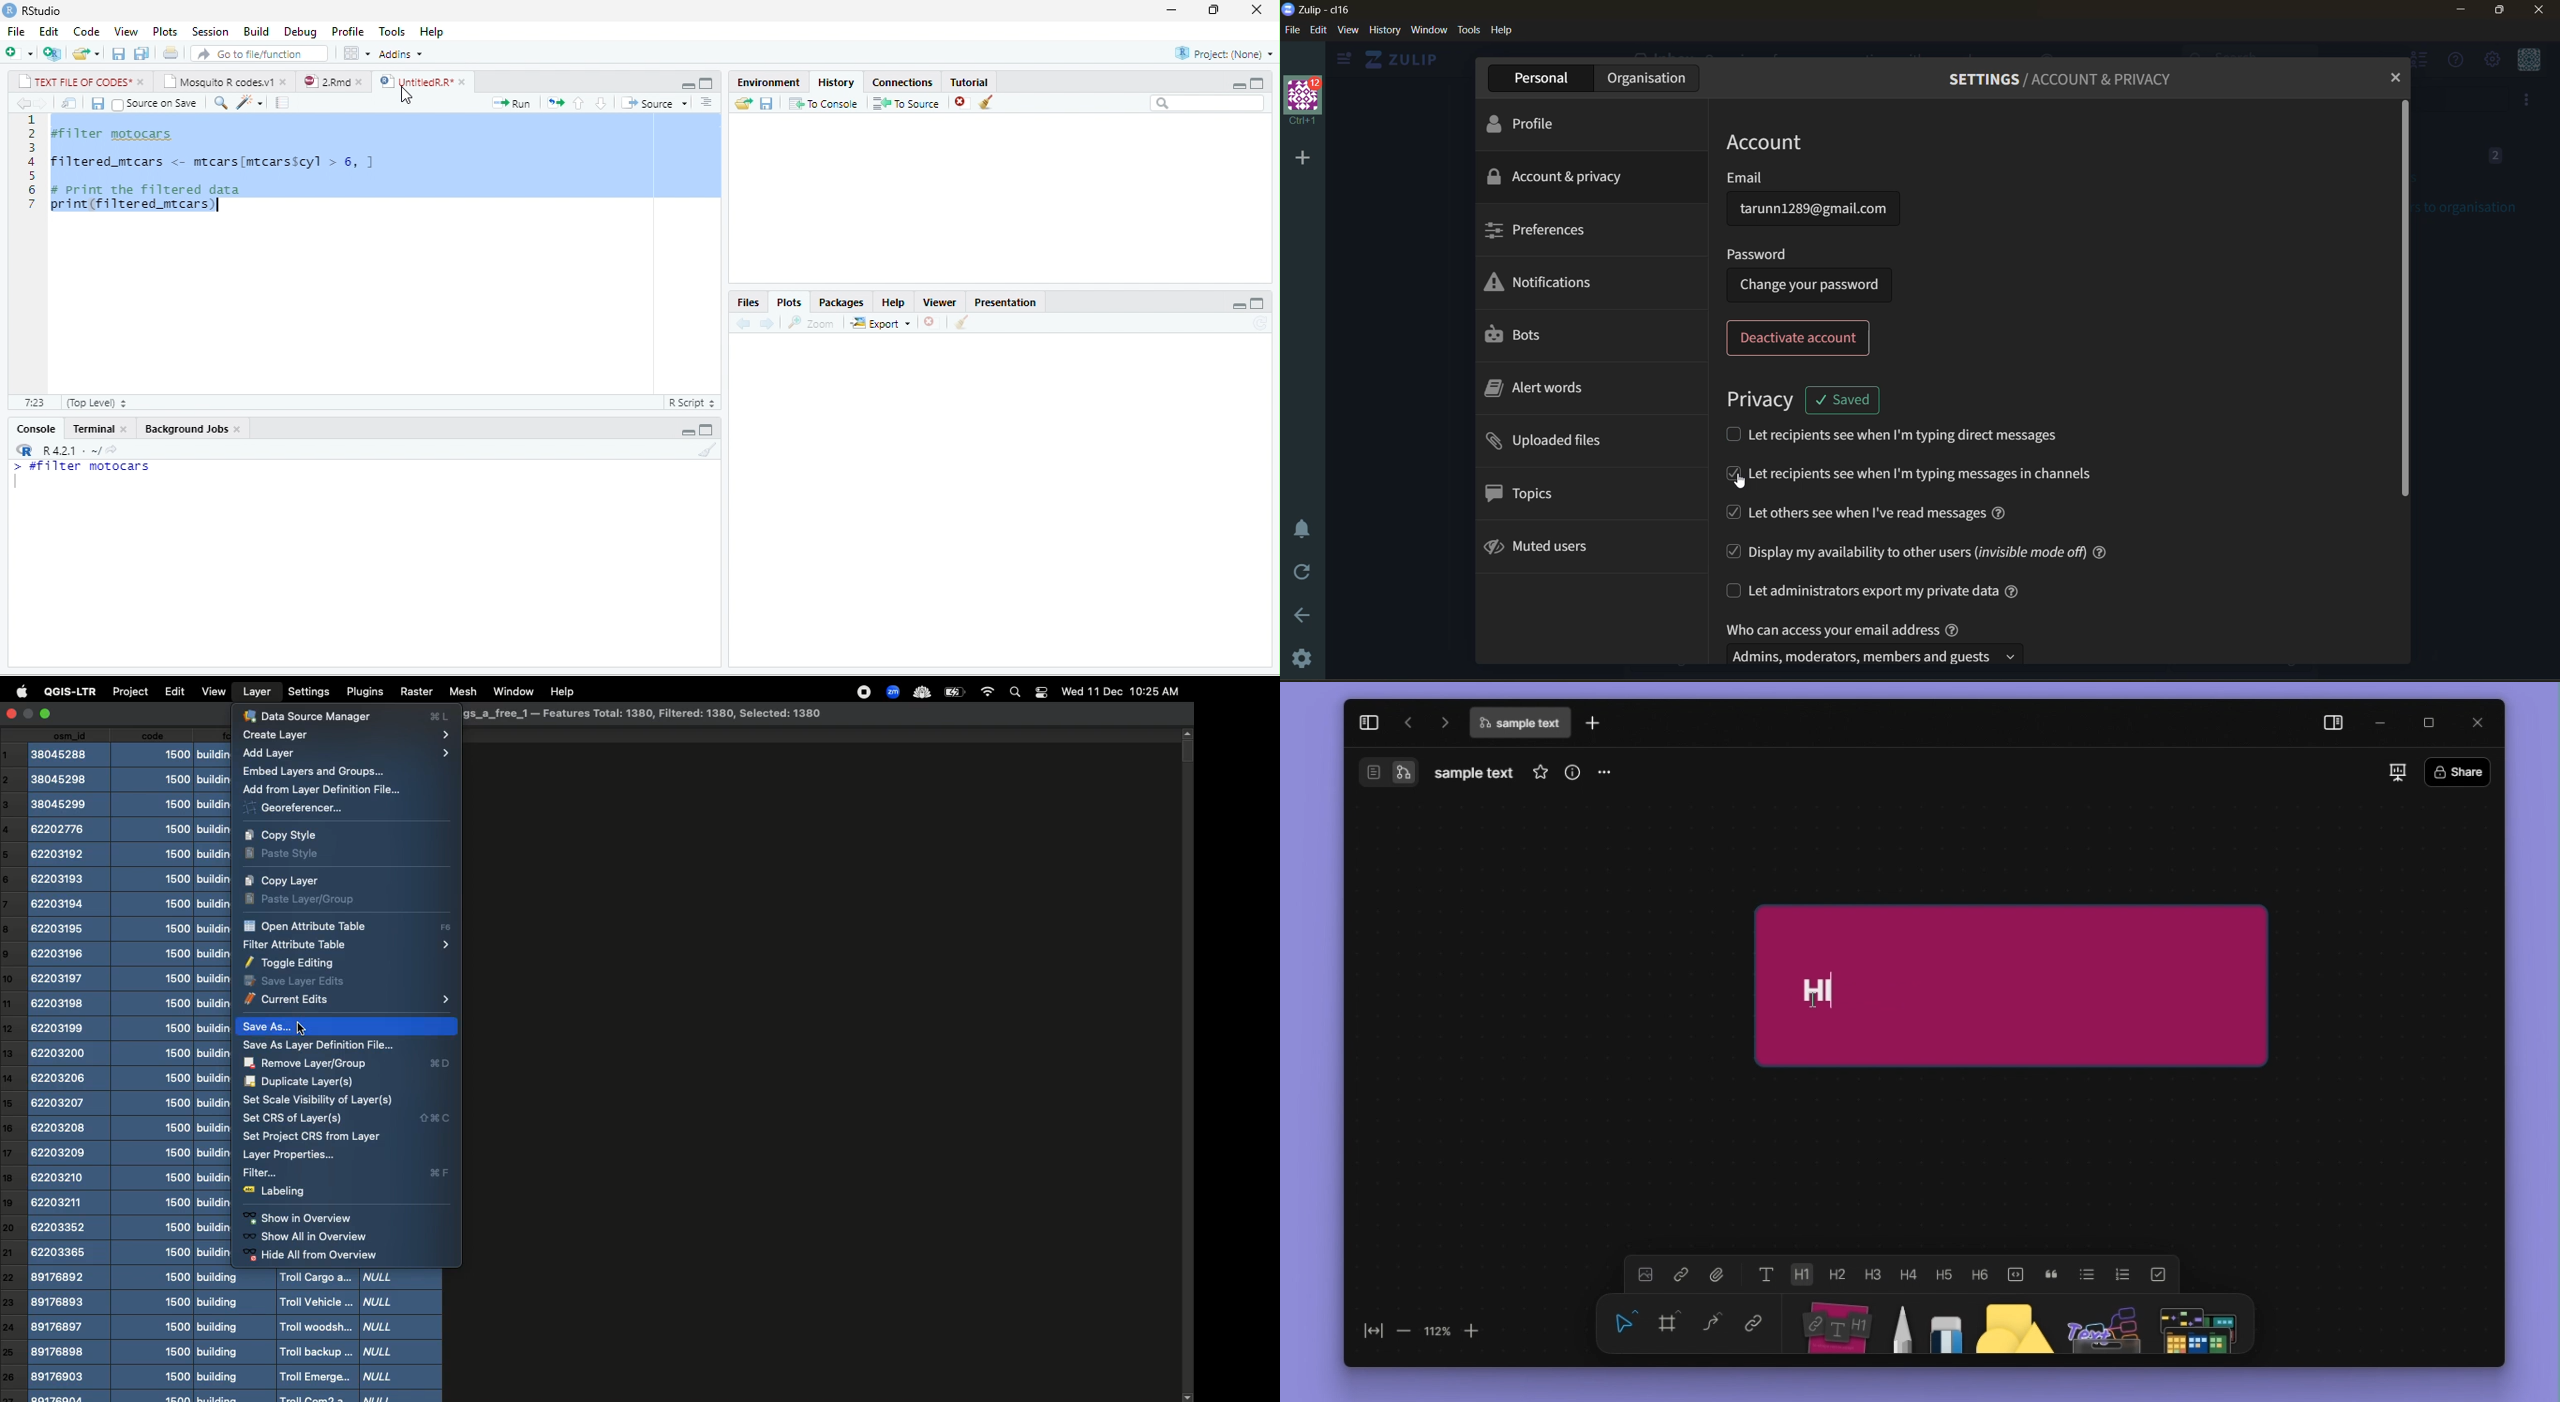 This screenshot has height=1428, width=2576. I want to click on account and privacy, so click(1558, 176).